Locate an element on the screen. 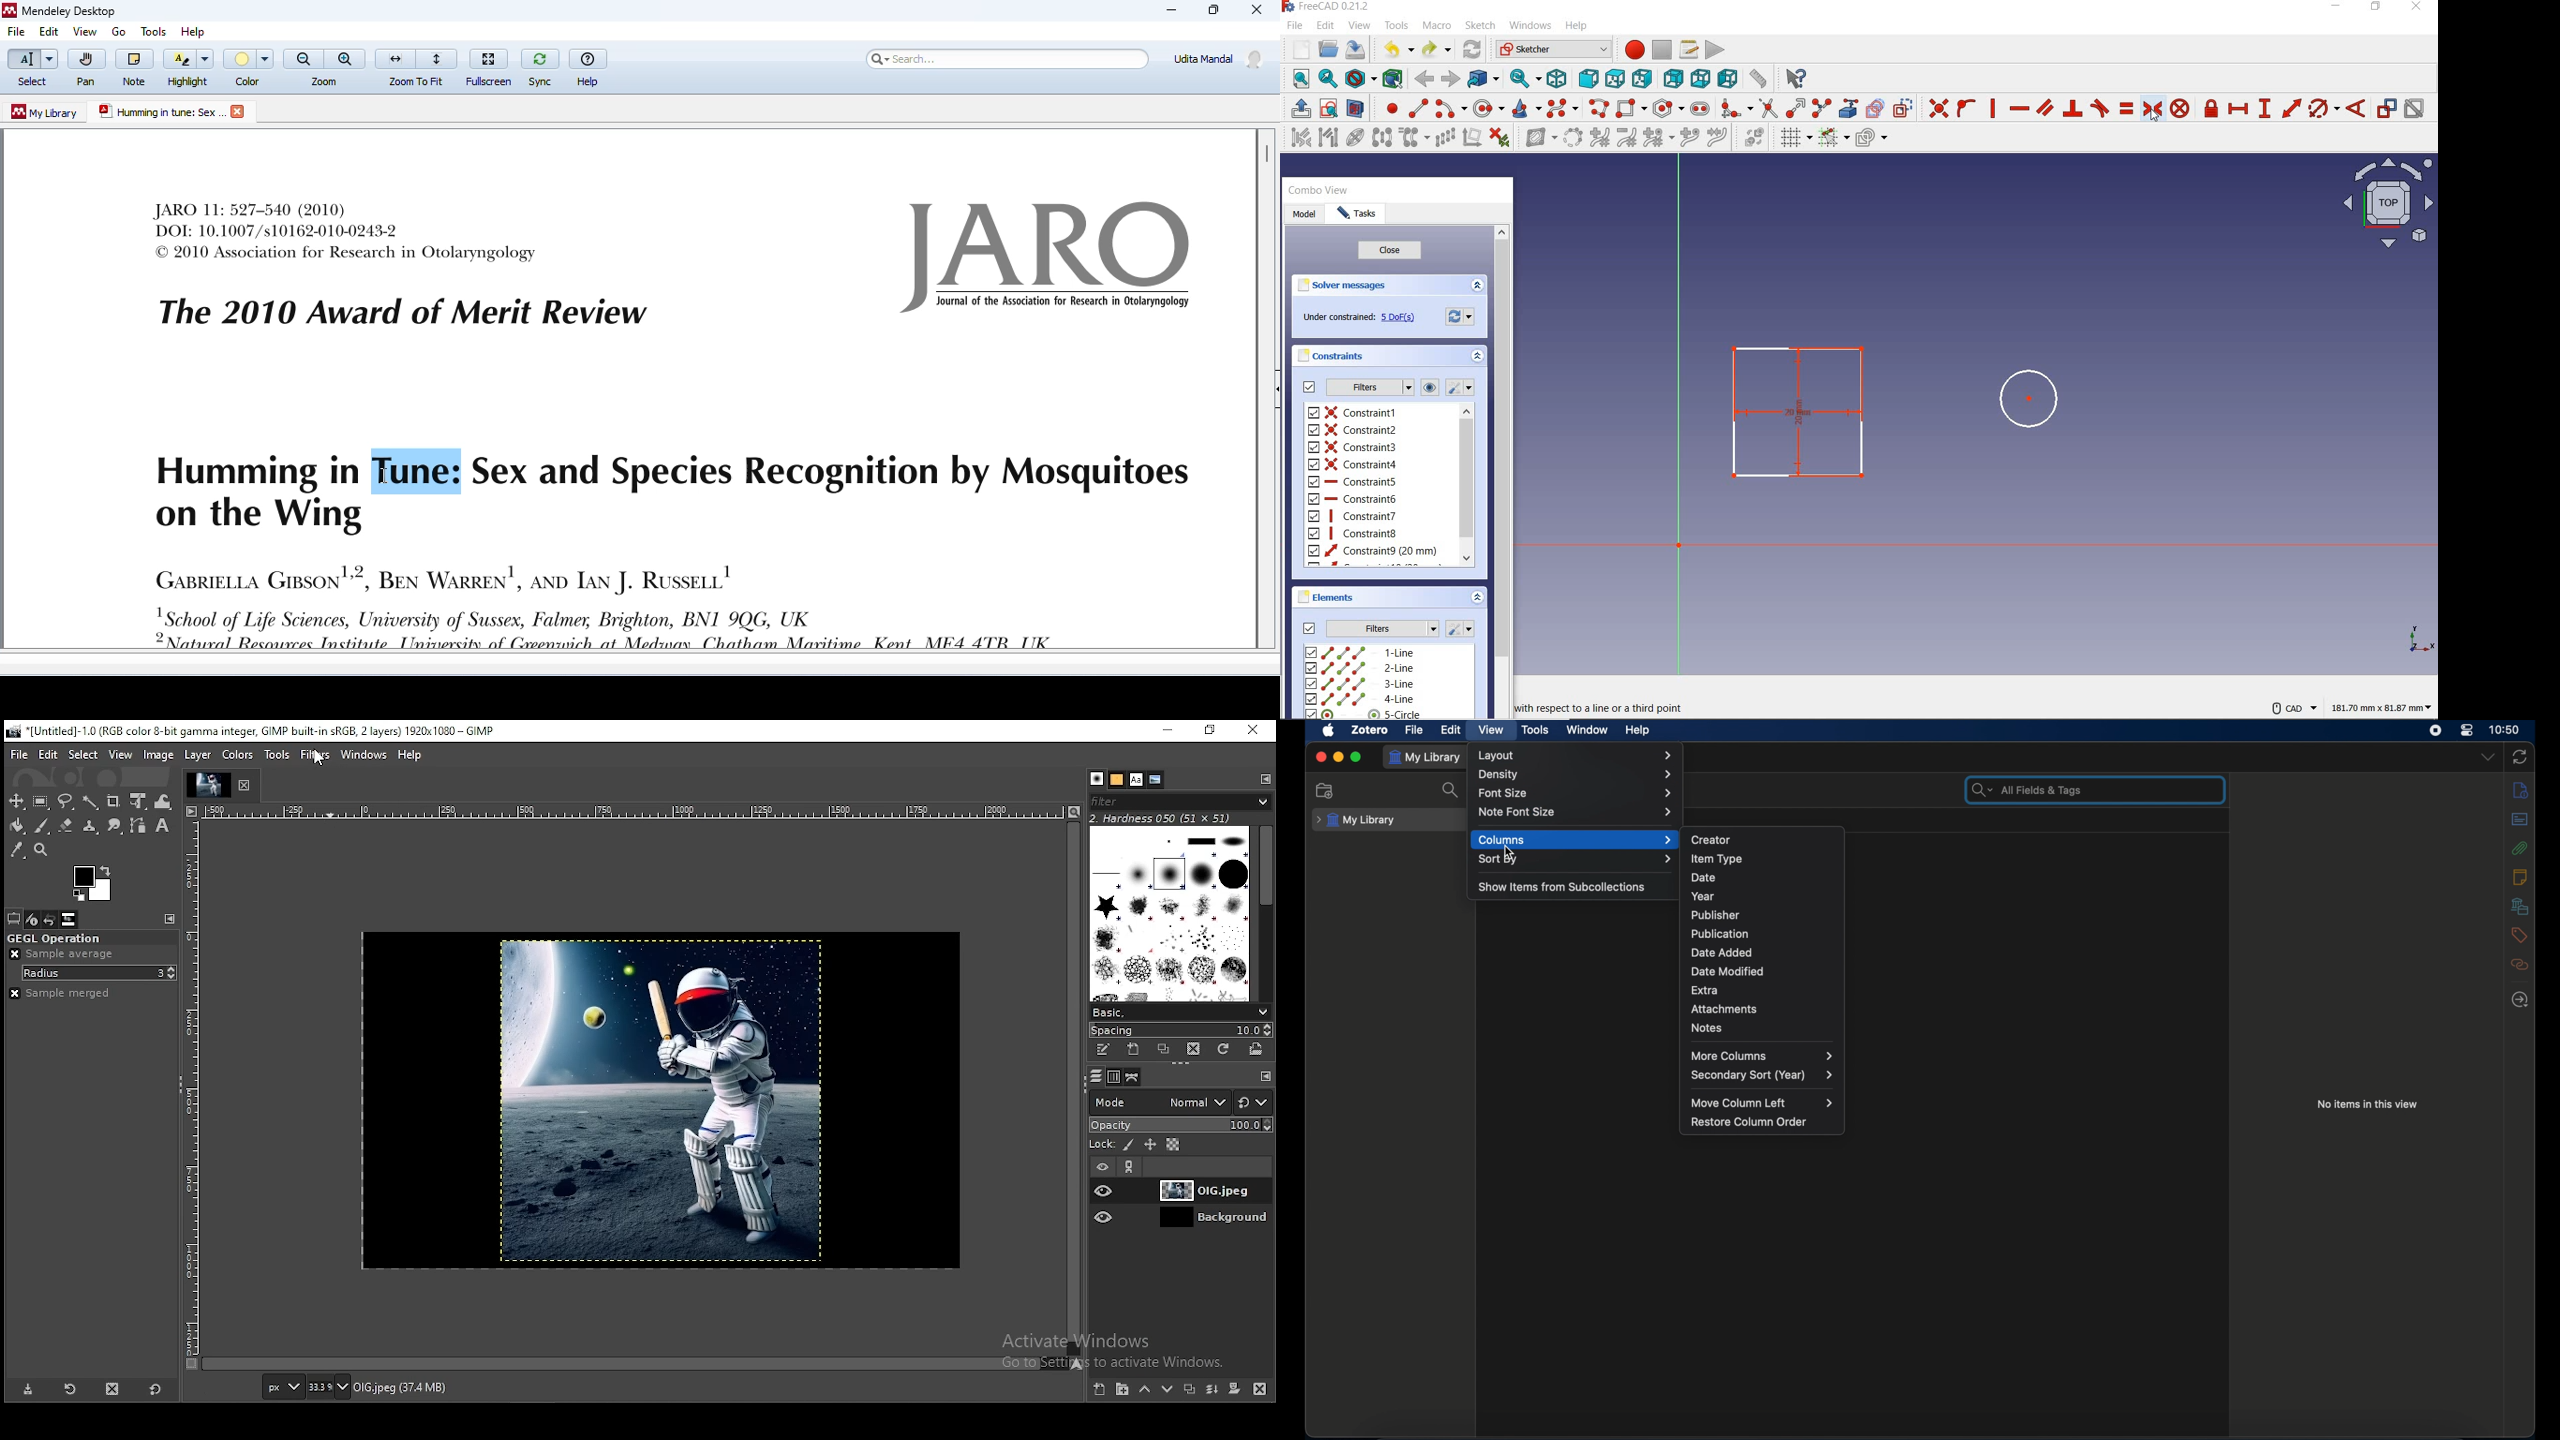 The image size is (2576, 1456). Sketcher is located at coordinates (1553, 50).